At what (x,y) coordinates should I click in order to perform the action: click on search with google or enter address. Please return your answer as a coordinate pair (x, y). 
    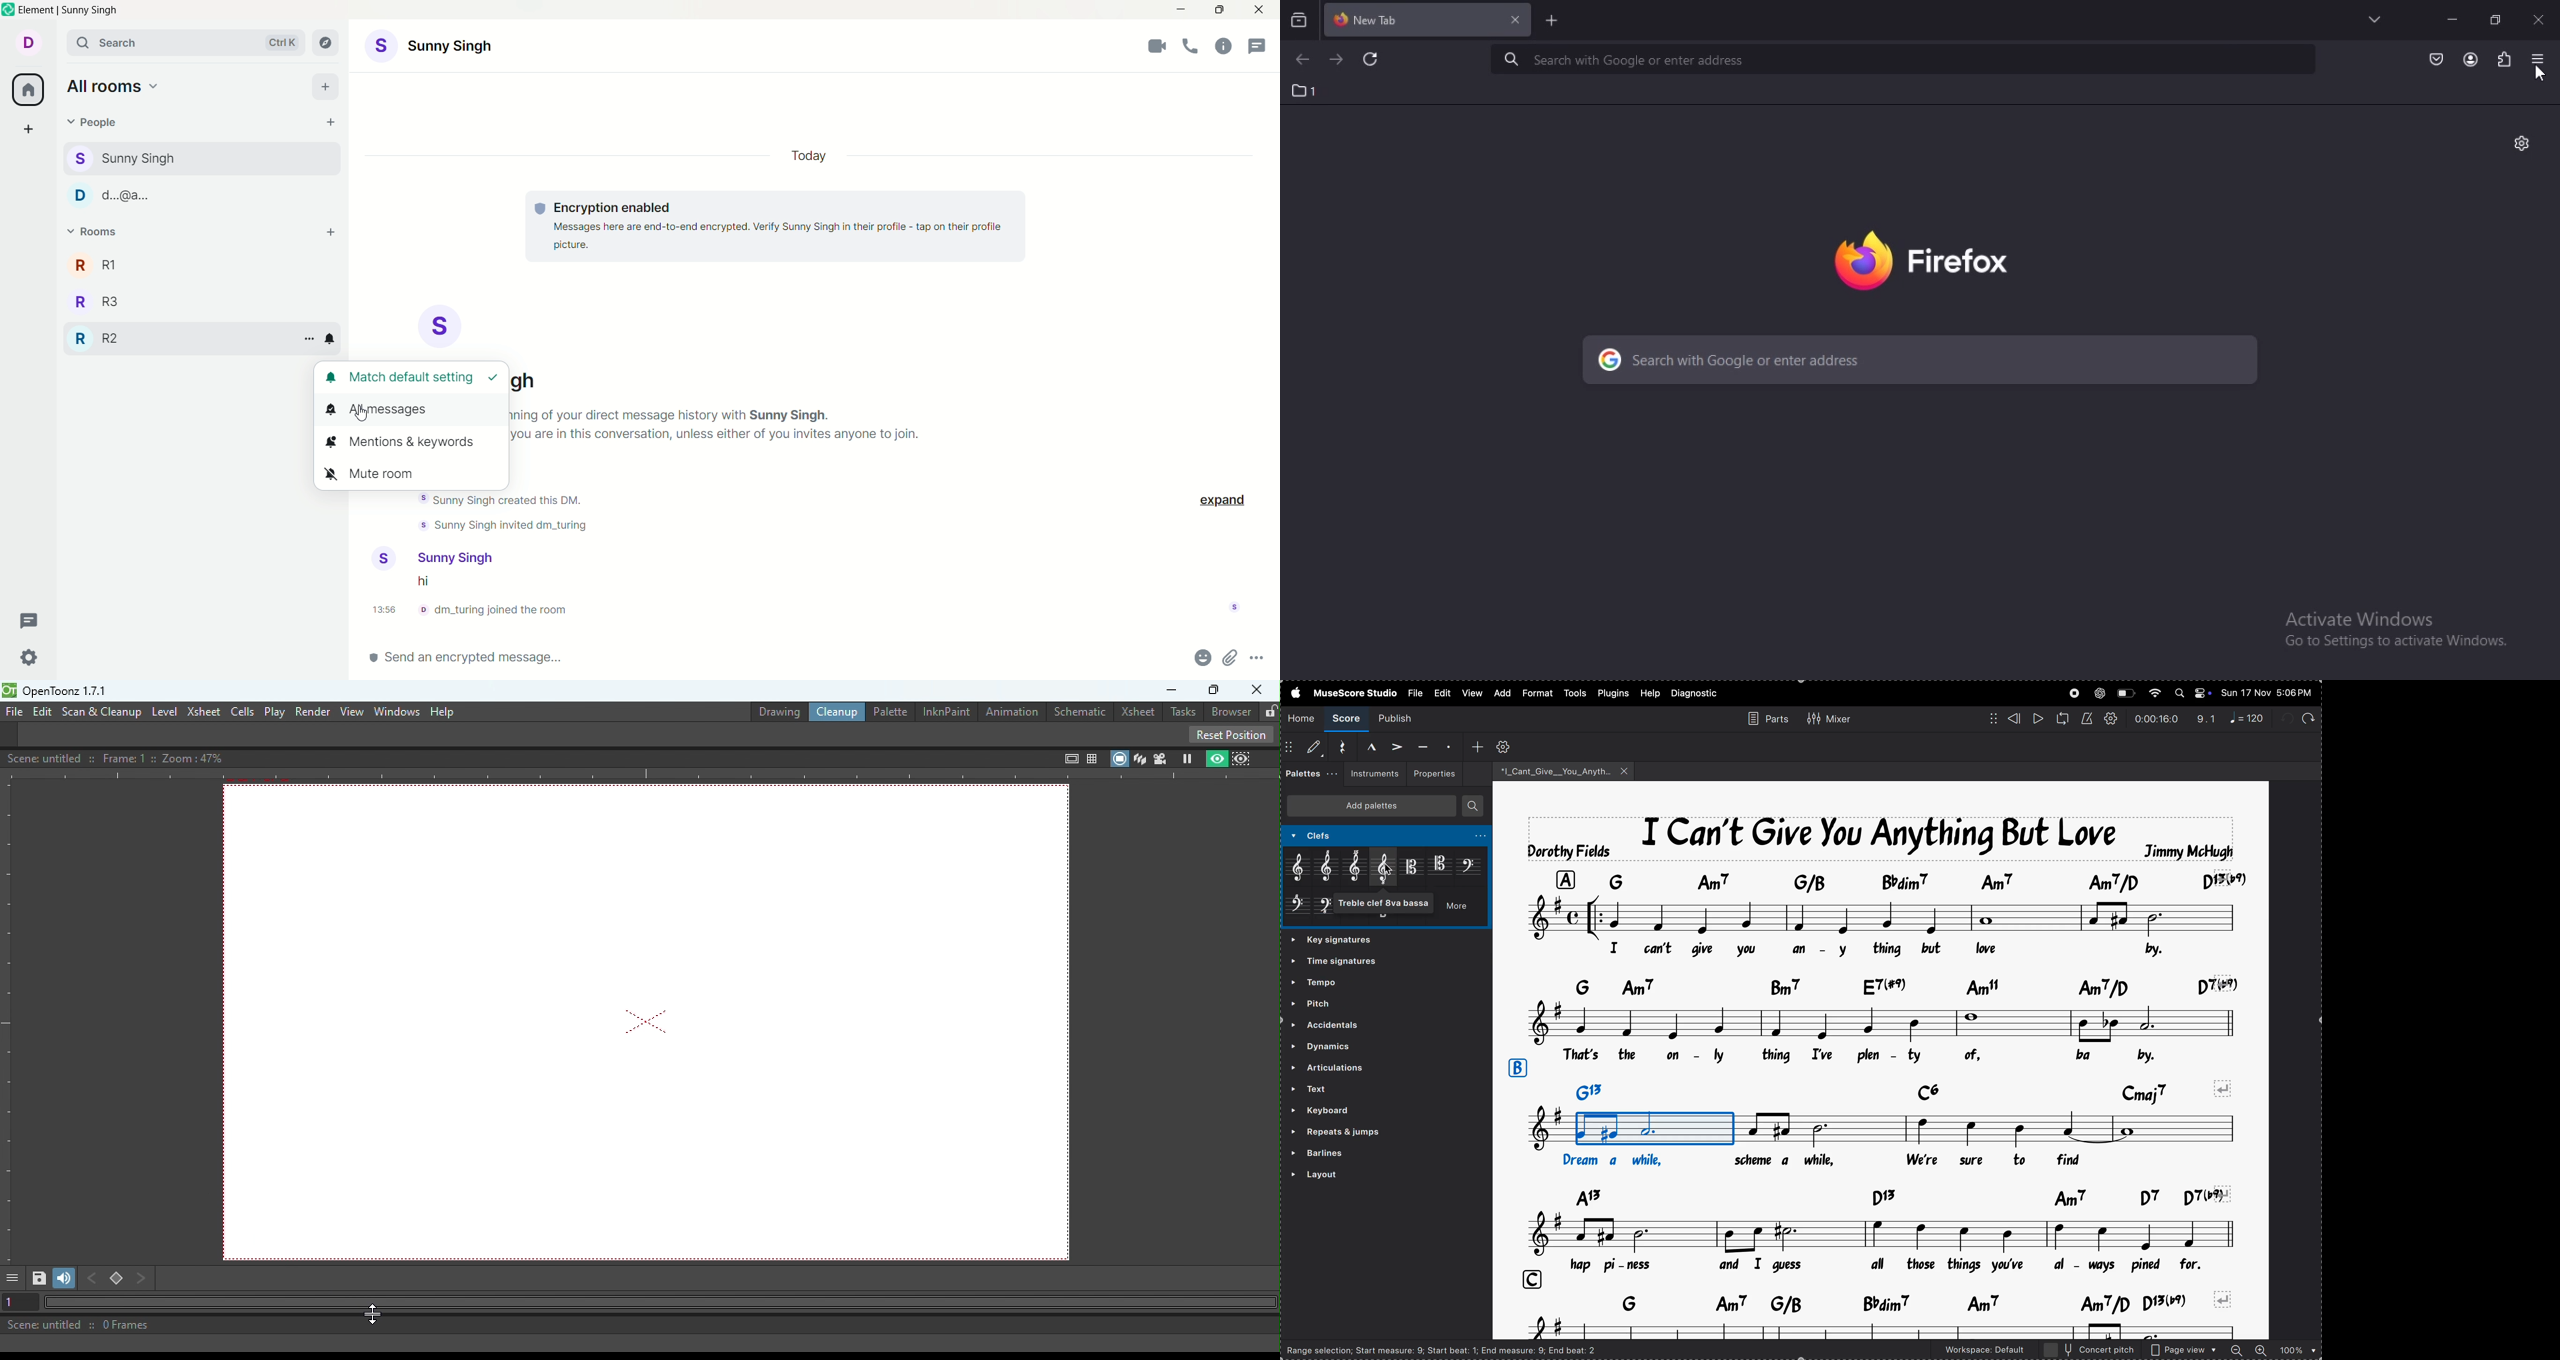
    Looking at the image, I should click on (1922, 360).